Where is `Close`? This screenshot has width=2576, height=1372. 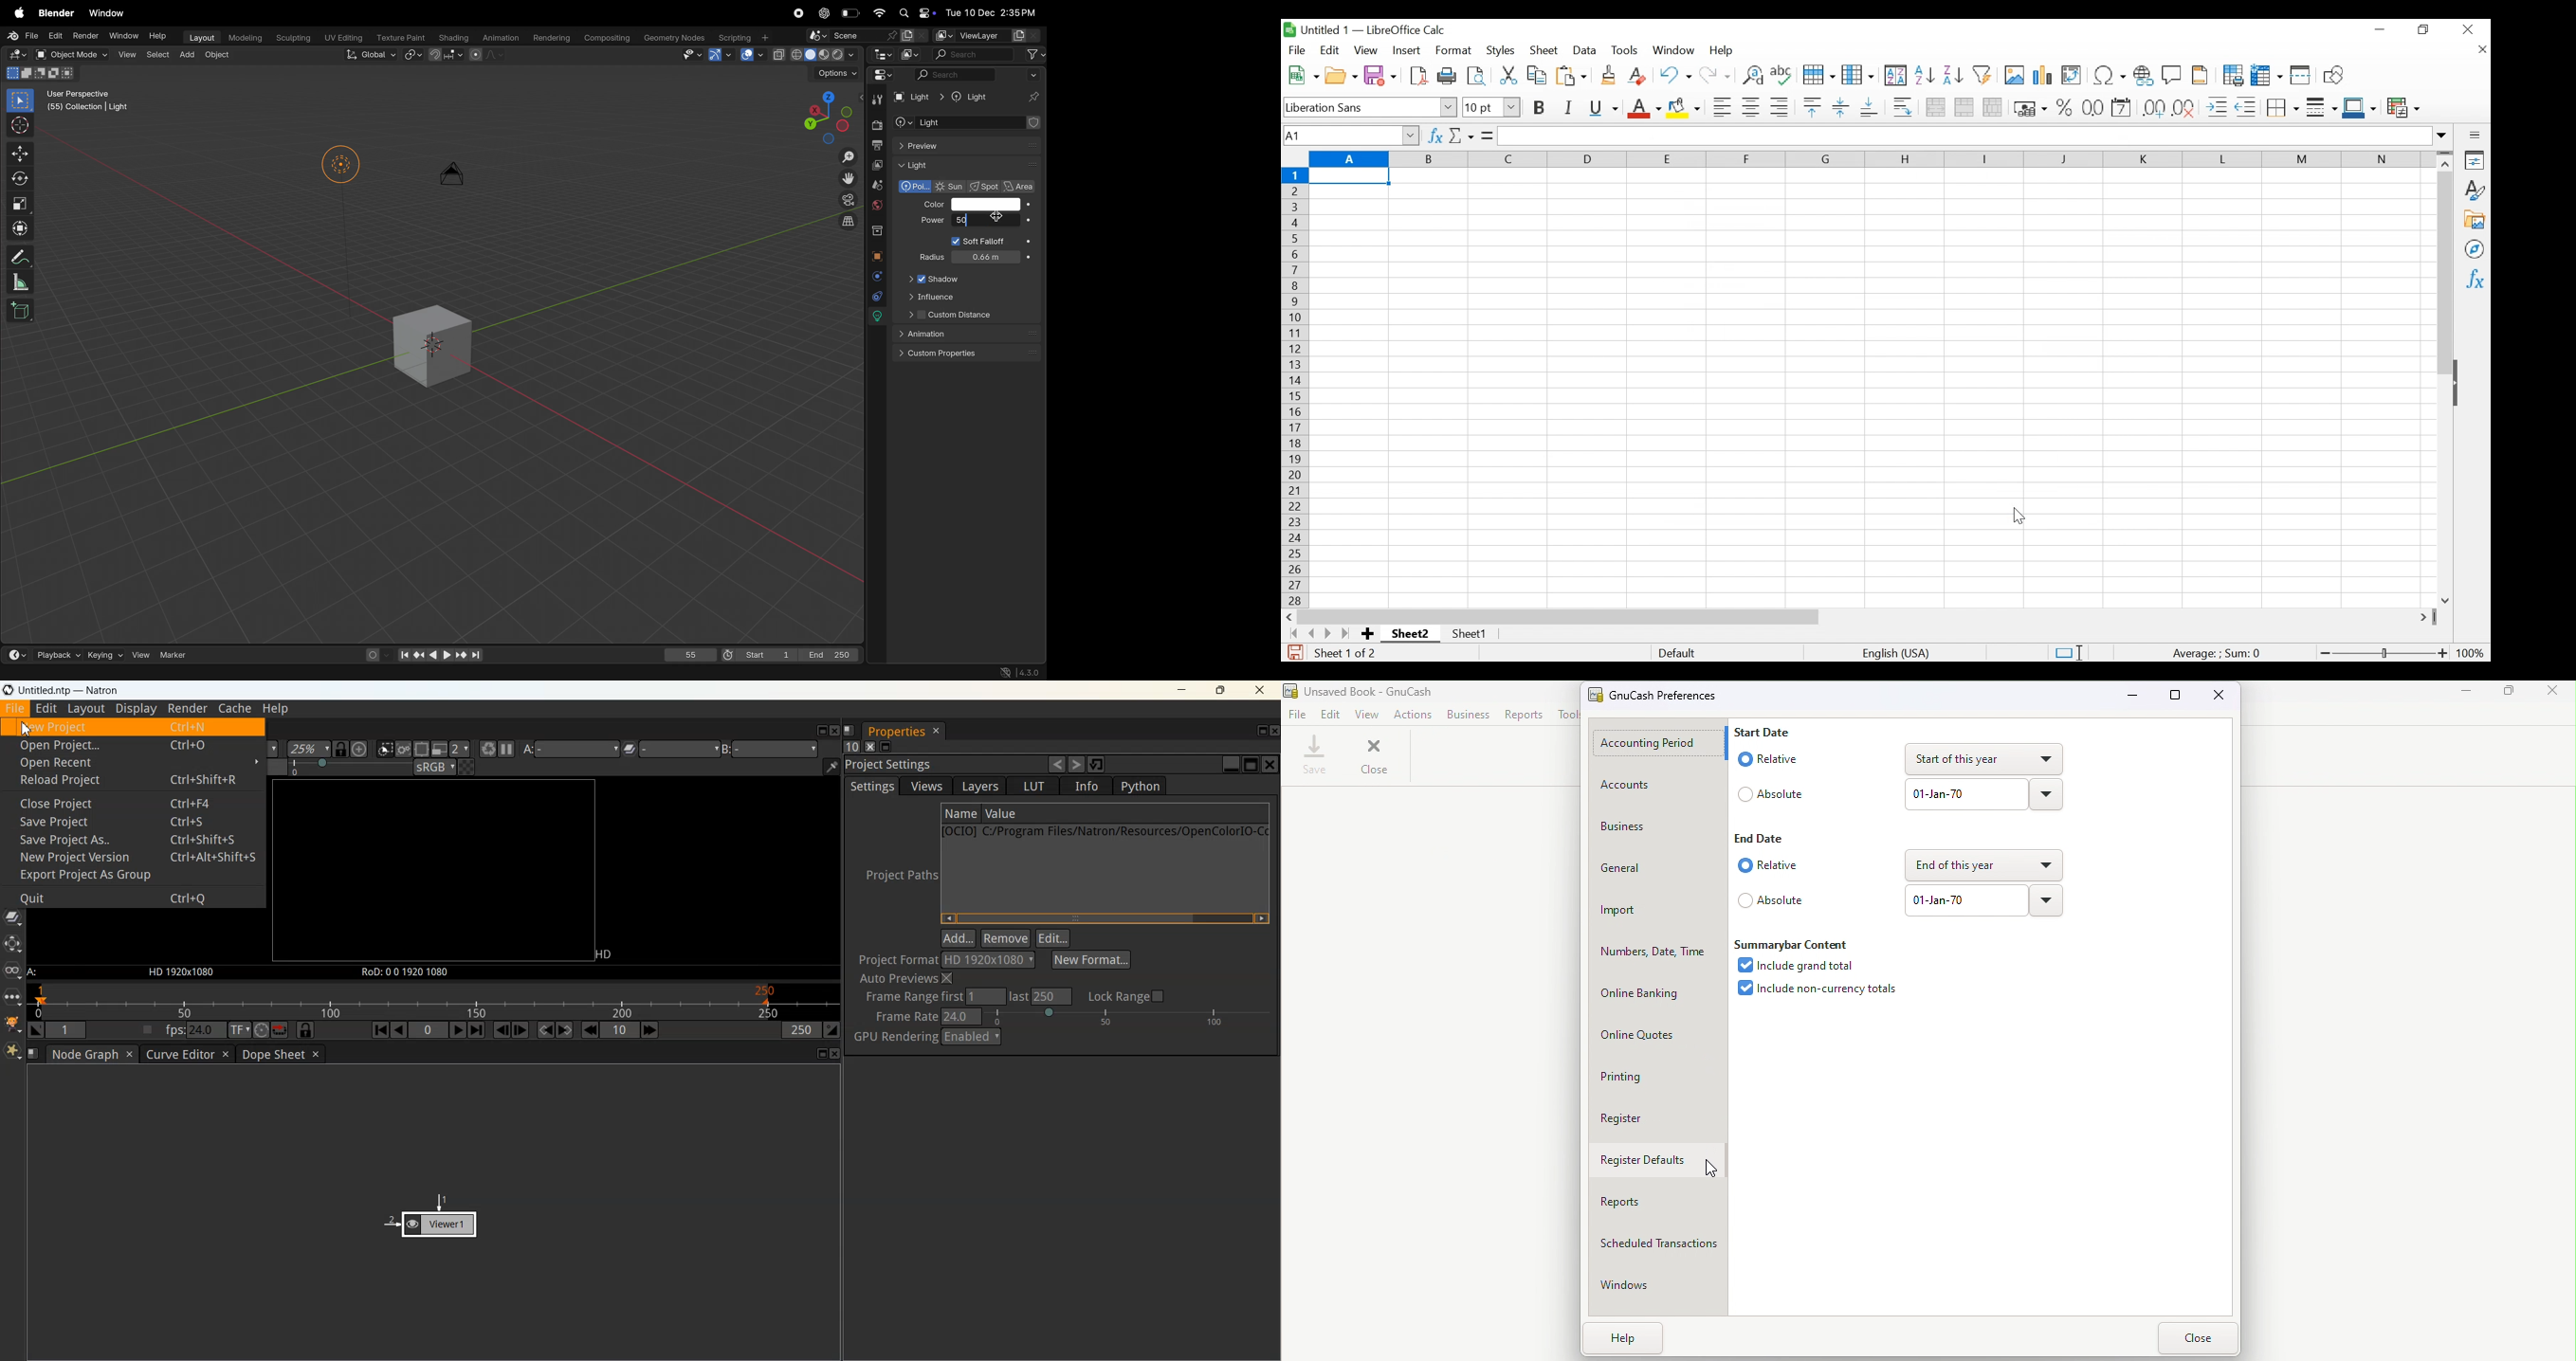 Close is located at coordinates (835, 731).